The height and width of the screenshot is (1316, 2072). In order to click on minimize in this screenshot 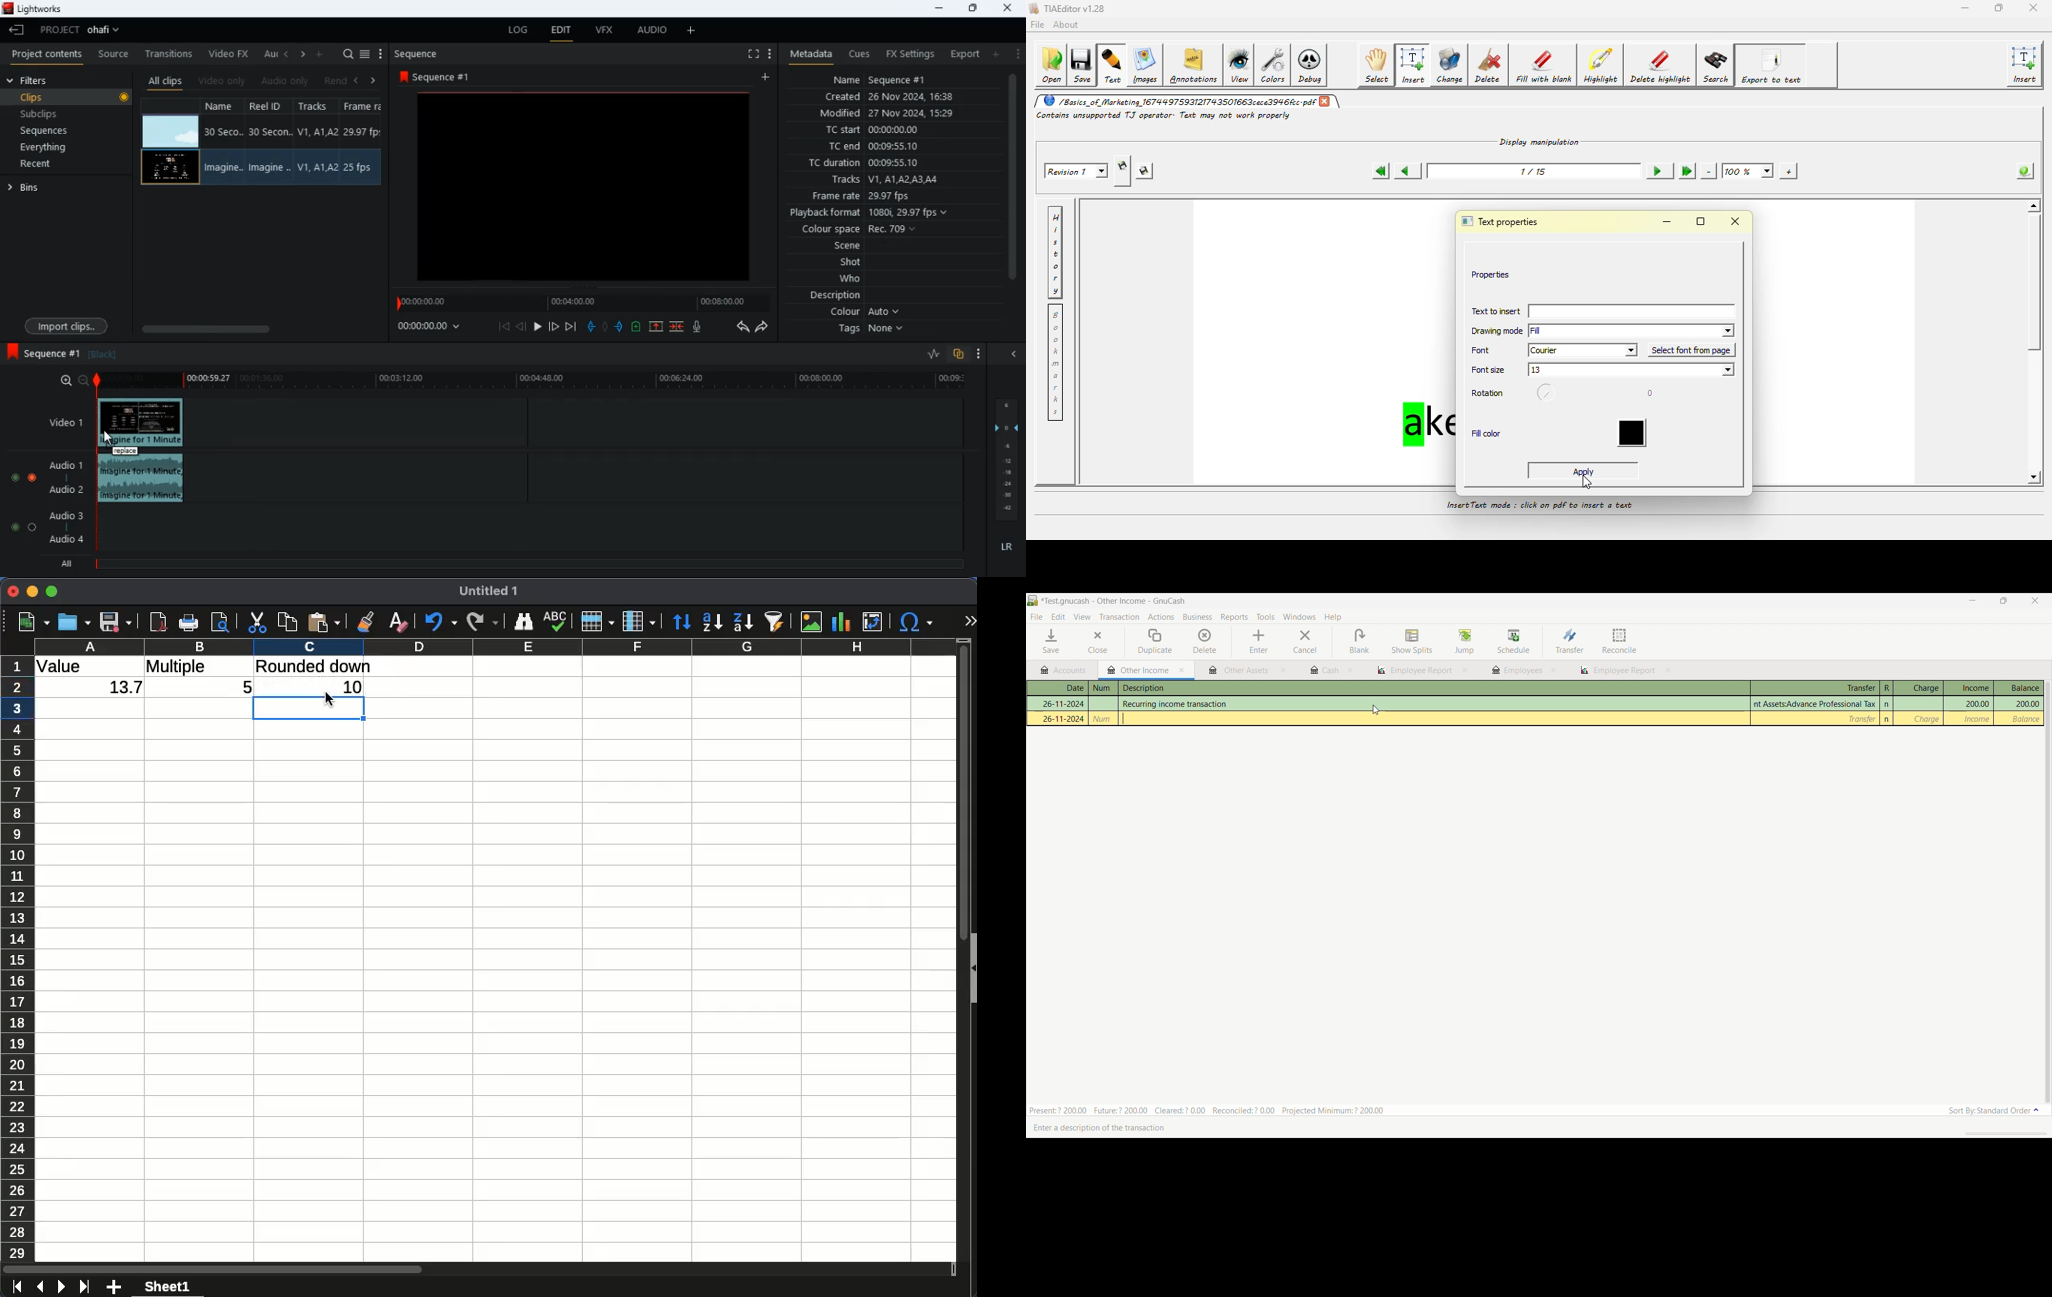, I will do `click(33, 592)`.